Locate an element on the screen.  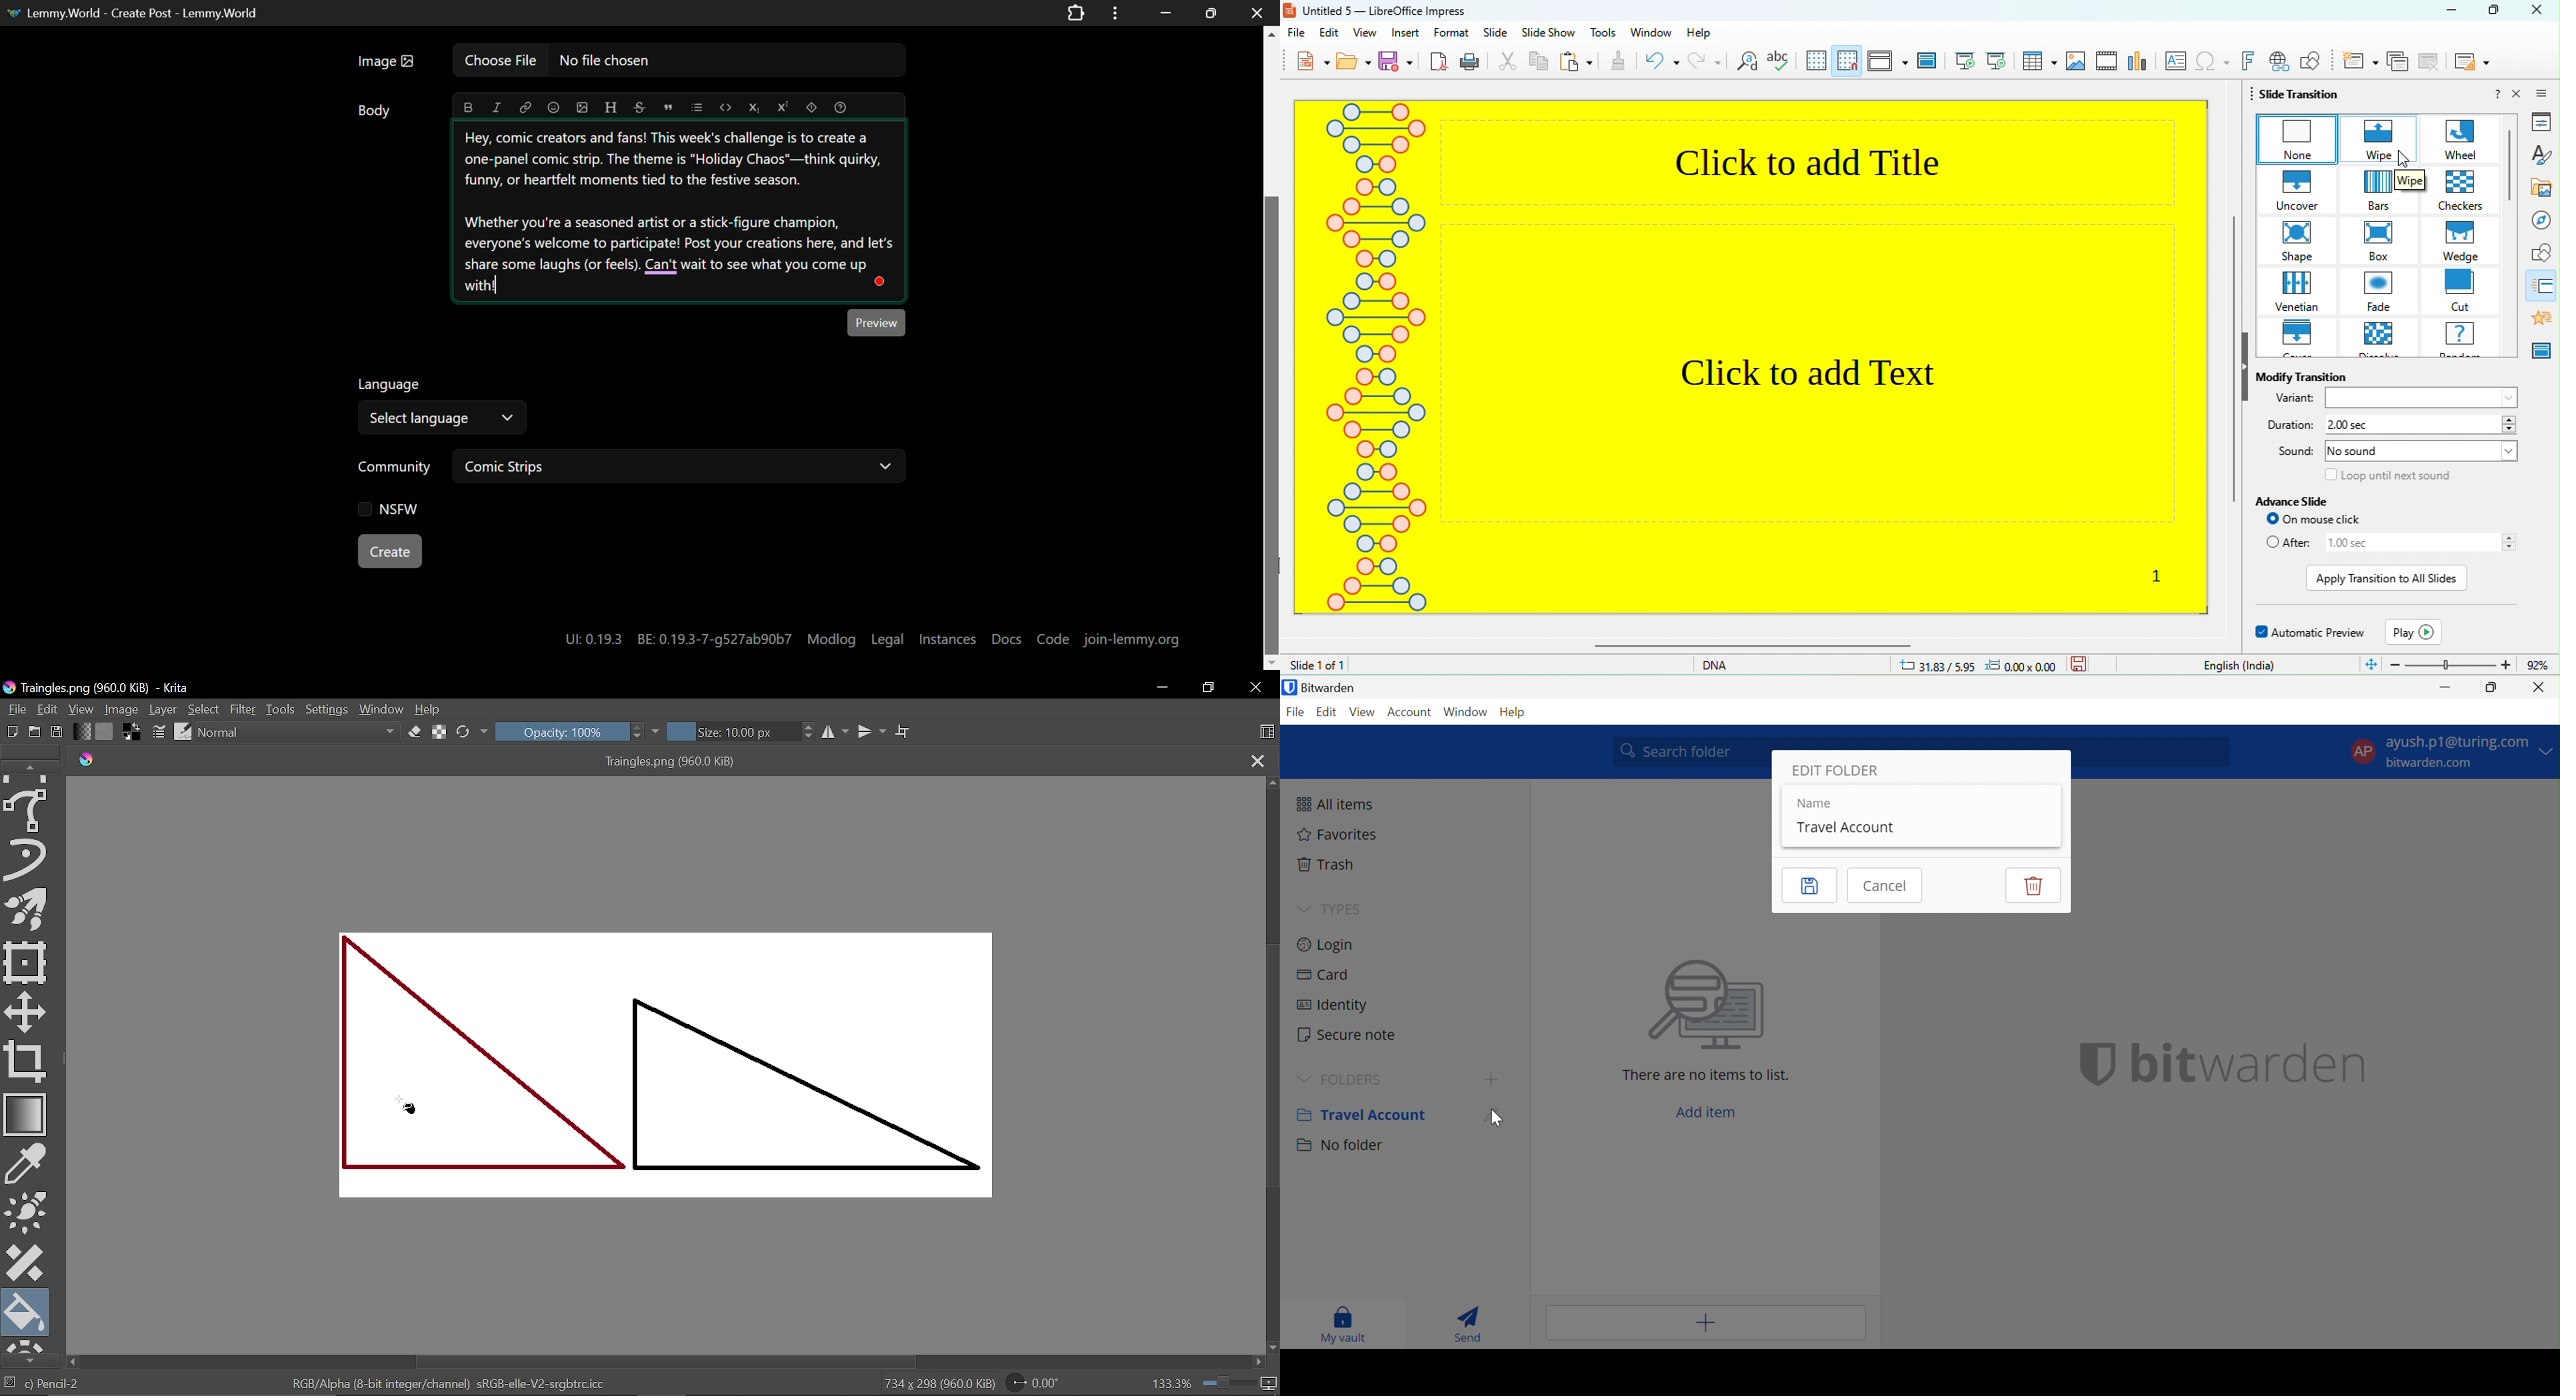
app icon is located at coordinates (87, 761).